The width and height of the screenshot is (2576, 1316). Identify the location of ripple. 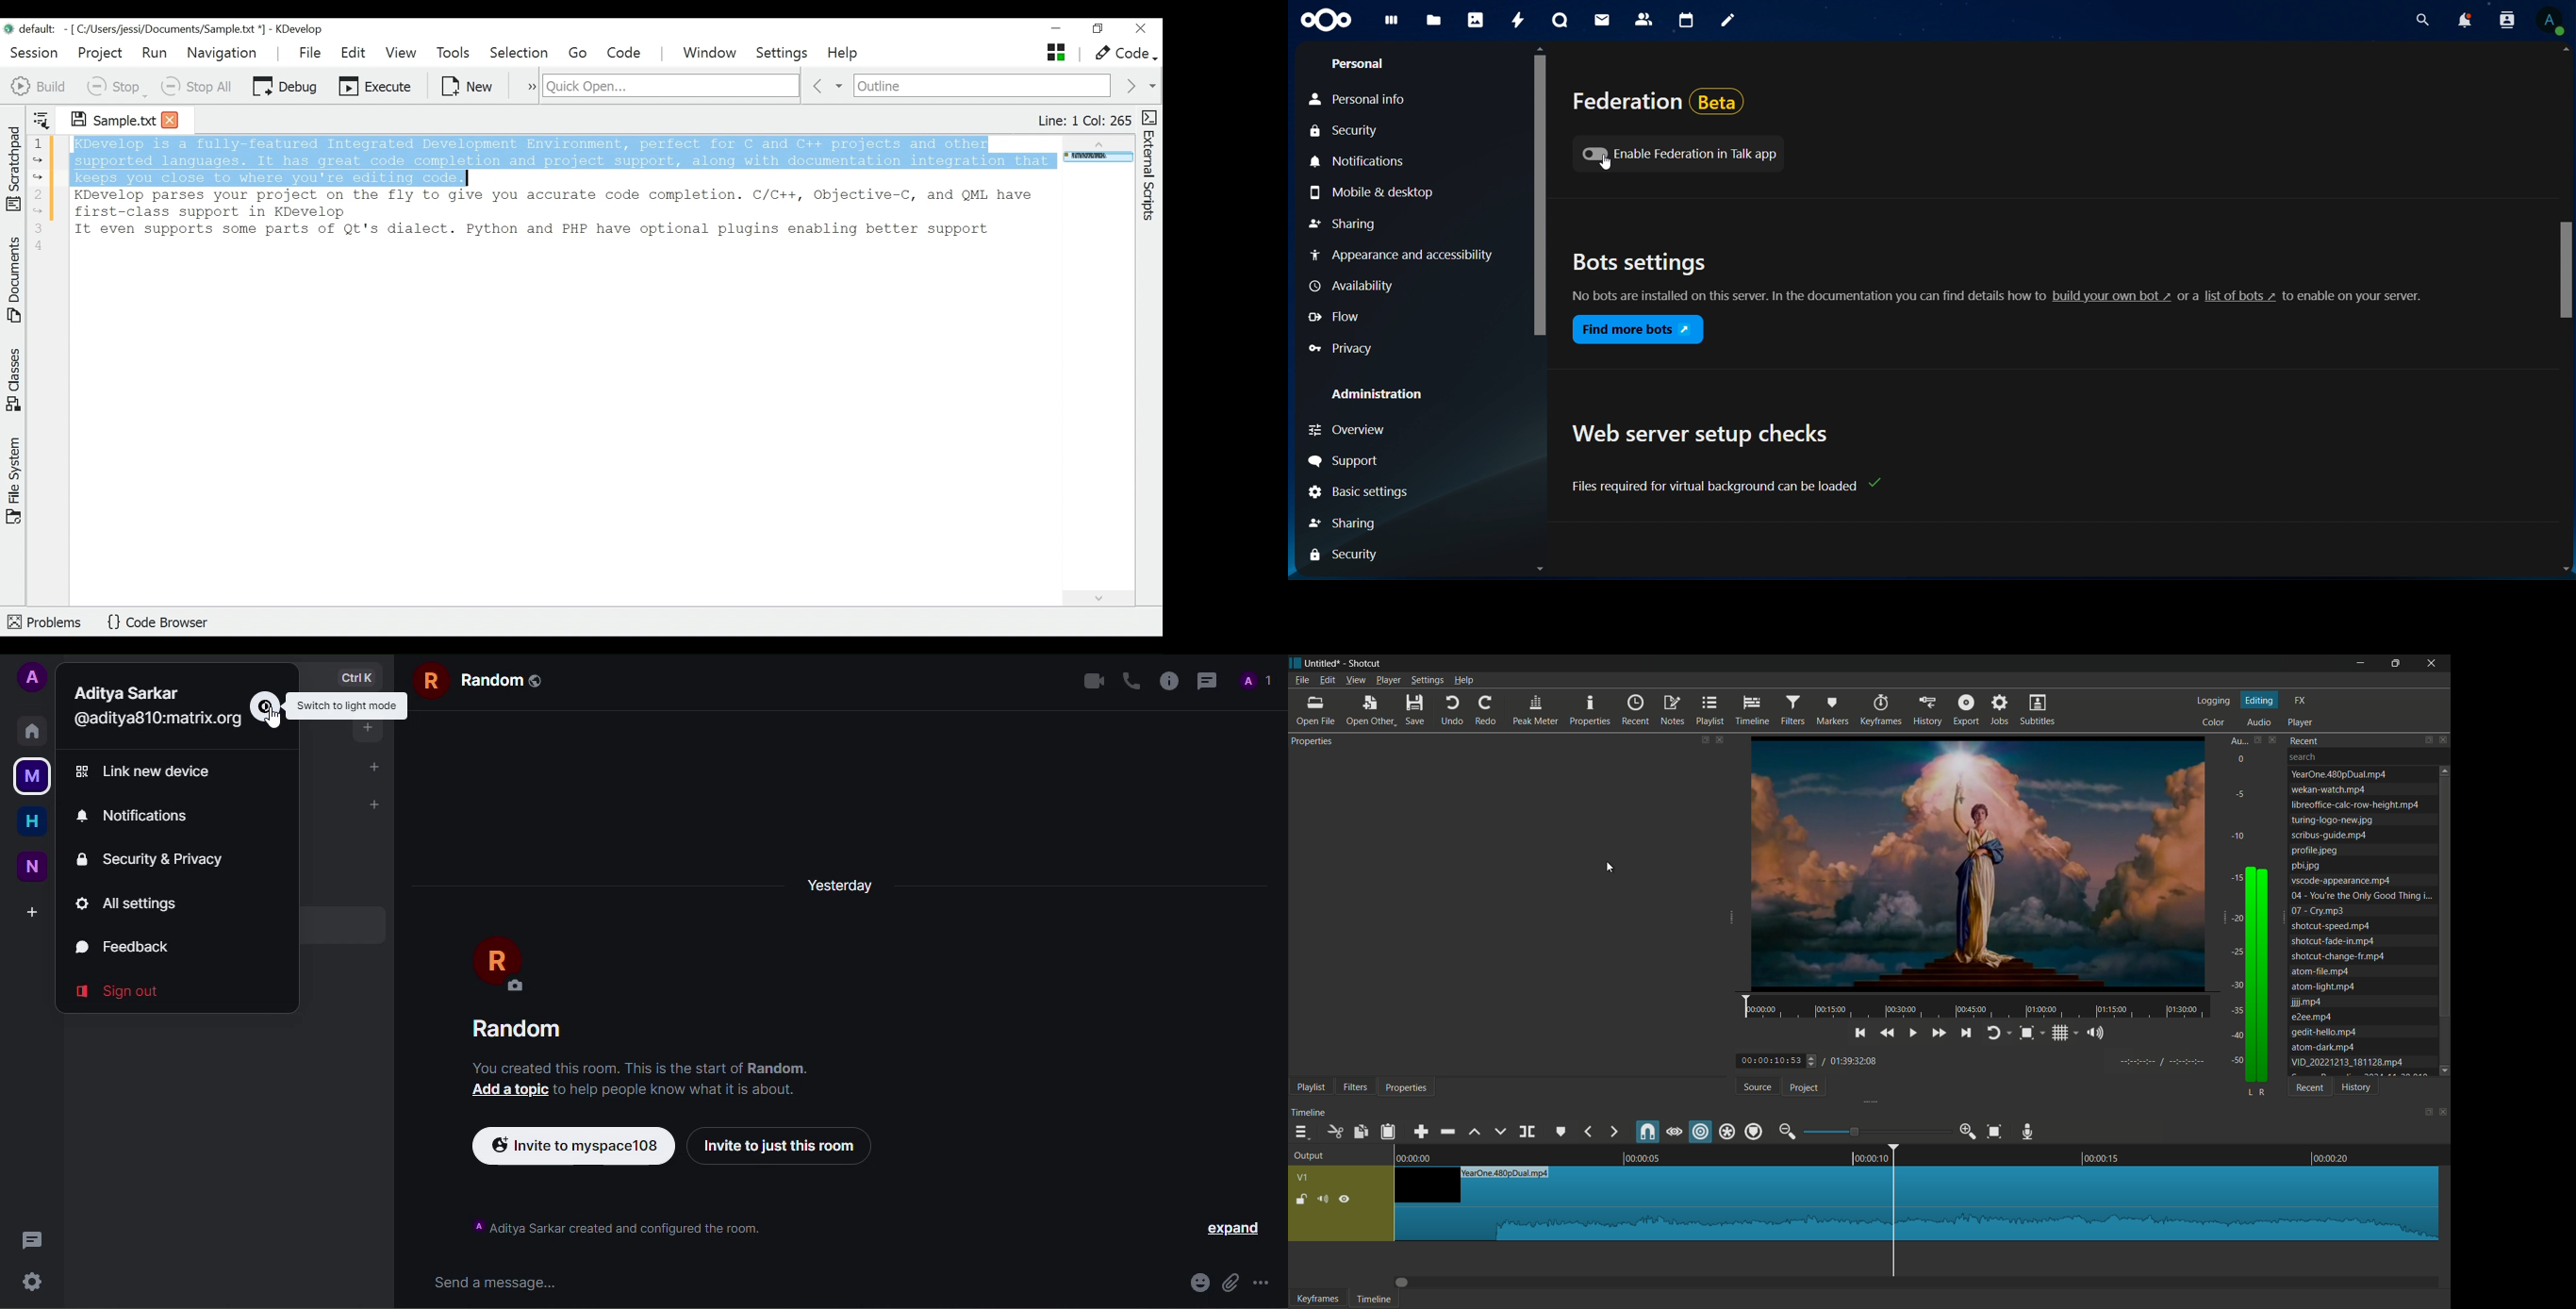
(1701, 1133).